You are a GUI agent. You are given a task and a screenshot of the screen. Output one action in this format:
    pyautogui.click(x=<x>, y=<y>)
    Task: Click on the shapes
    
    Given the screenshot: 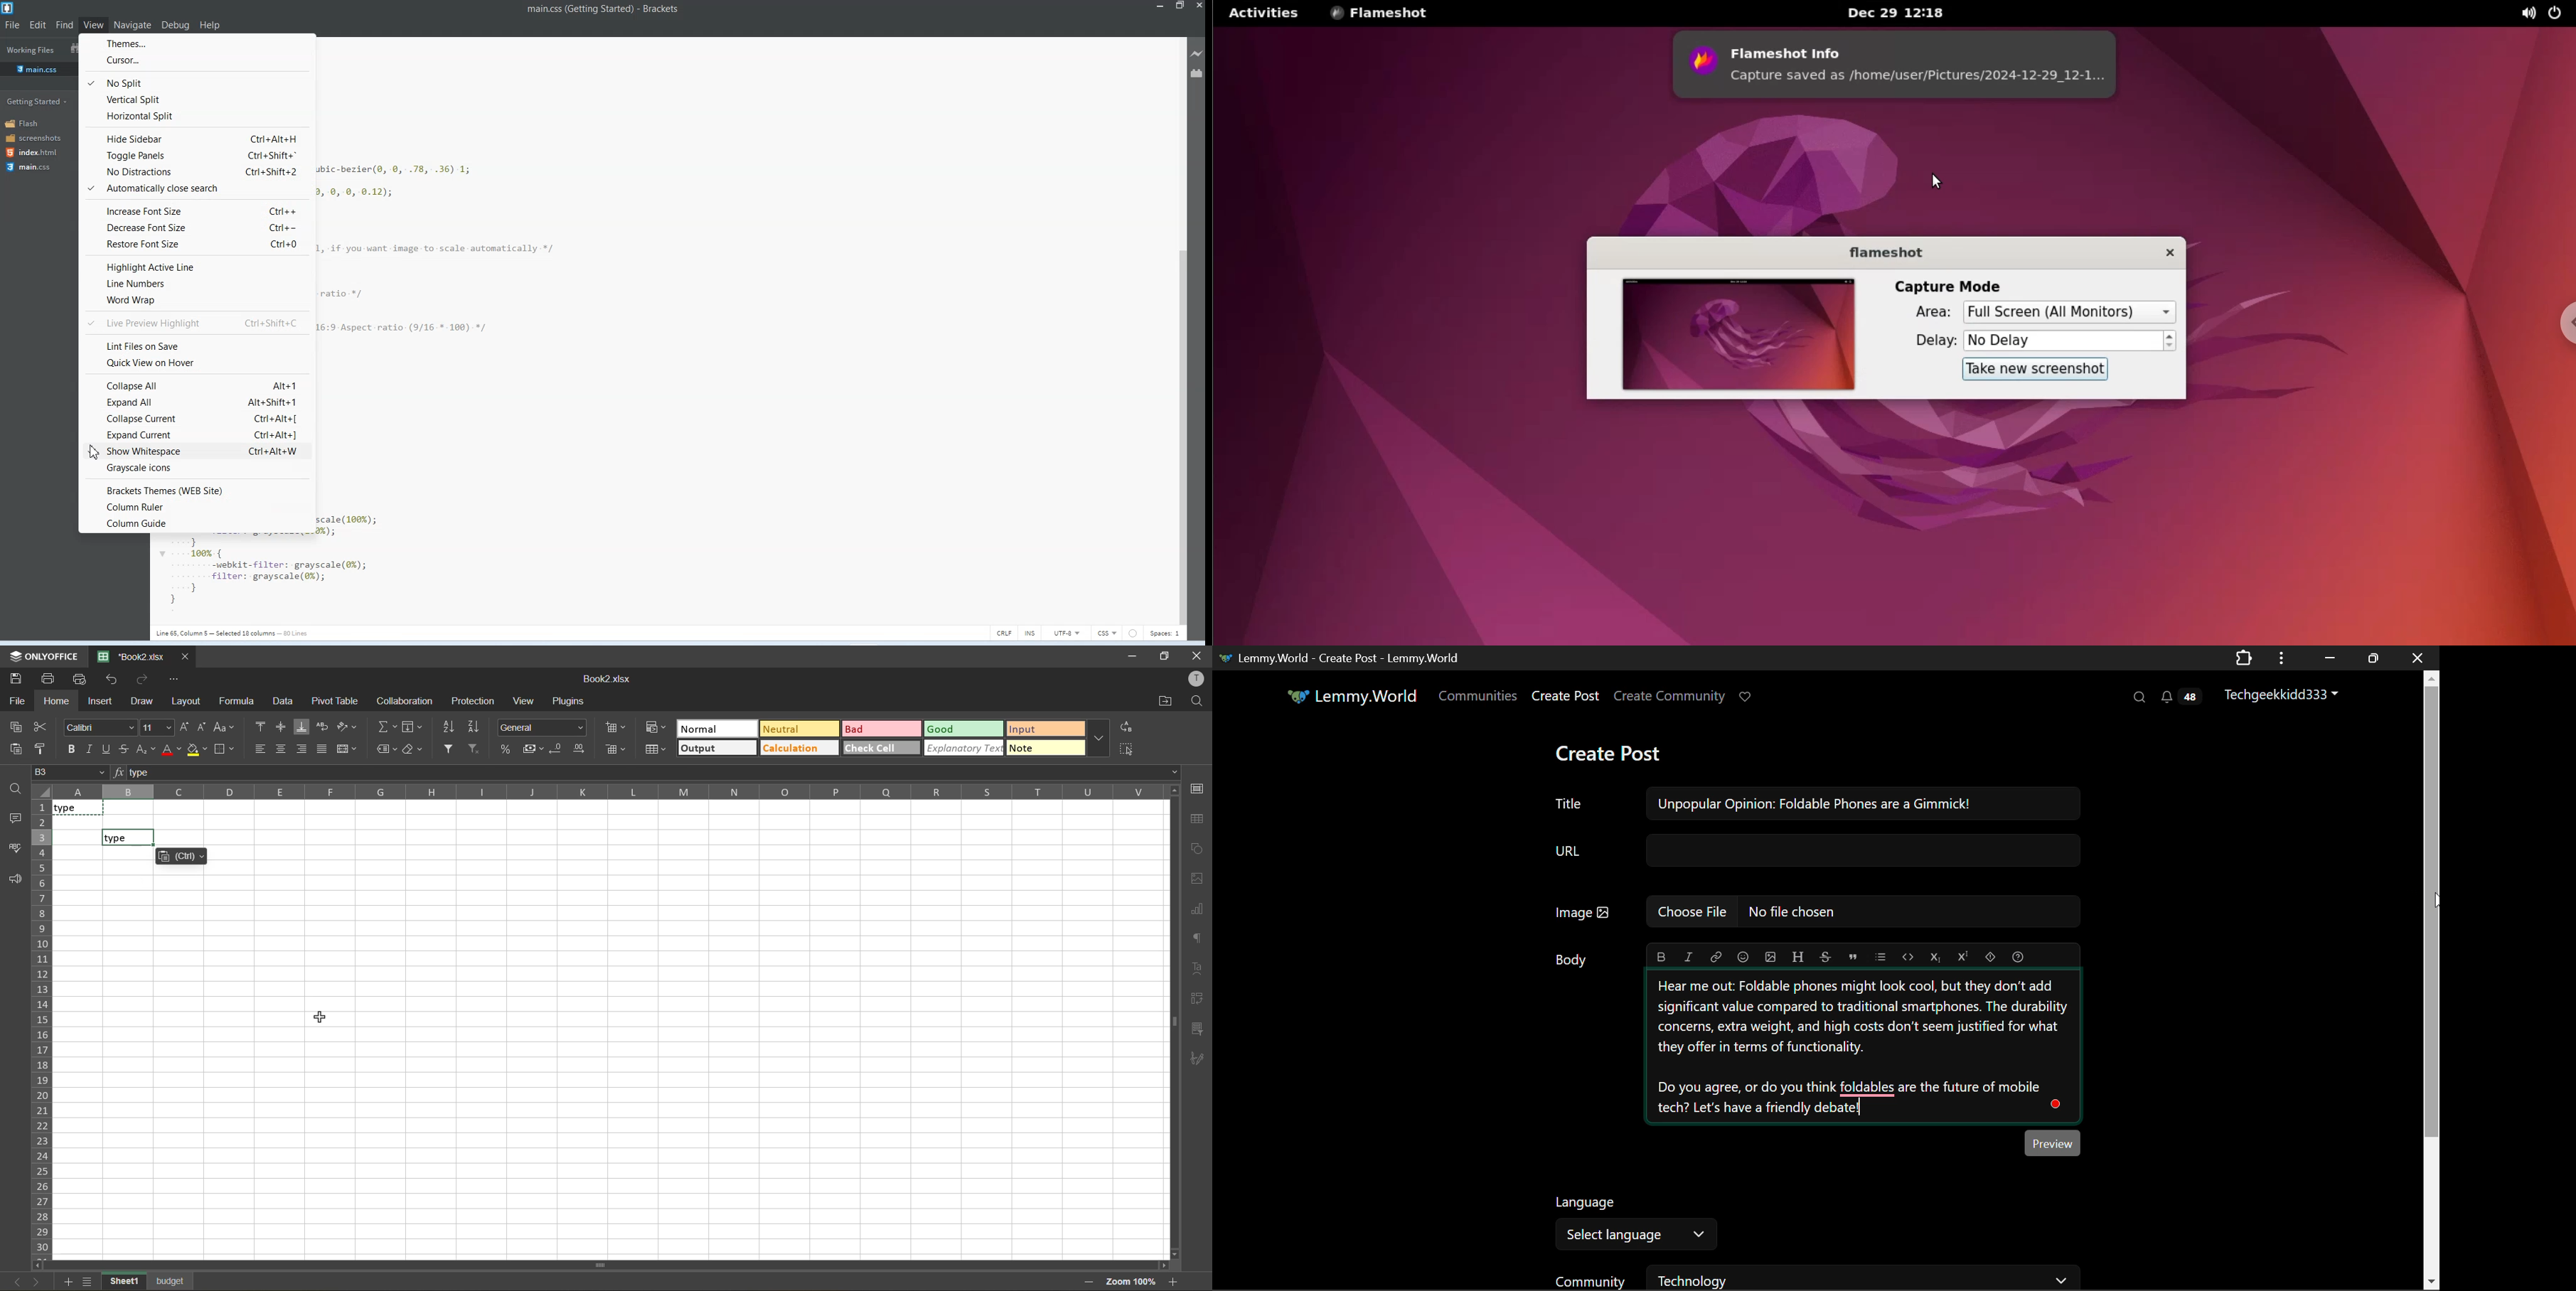 What is the action you would take?
    pyautogui.click(x=1198, y=847)
    